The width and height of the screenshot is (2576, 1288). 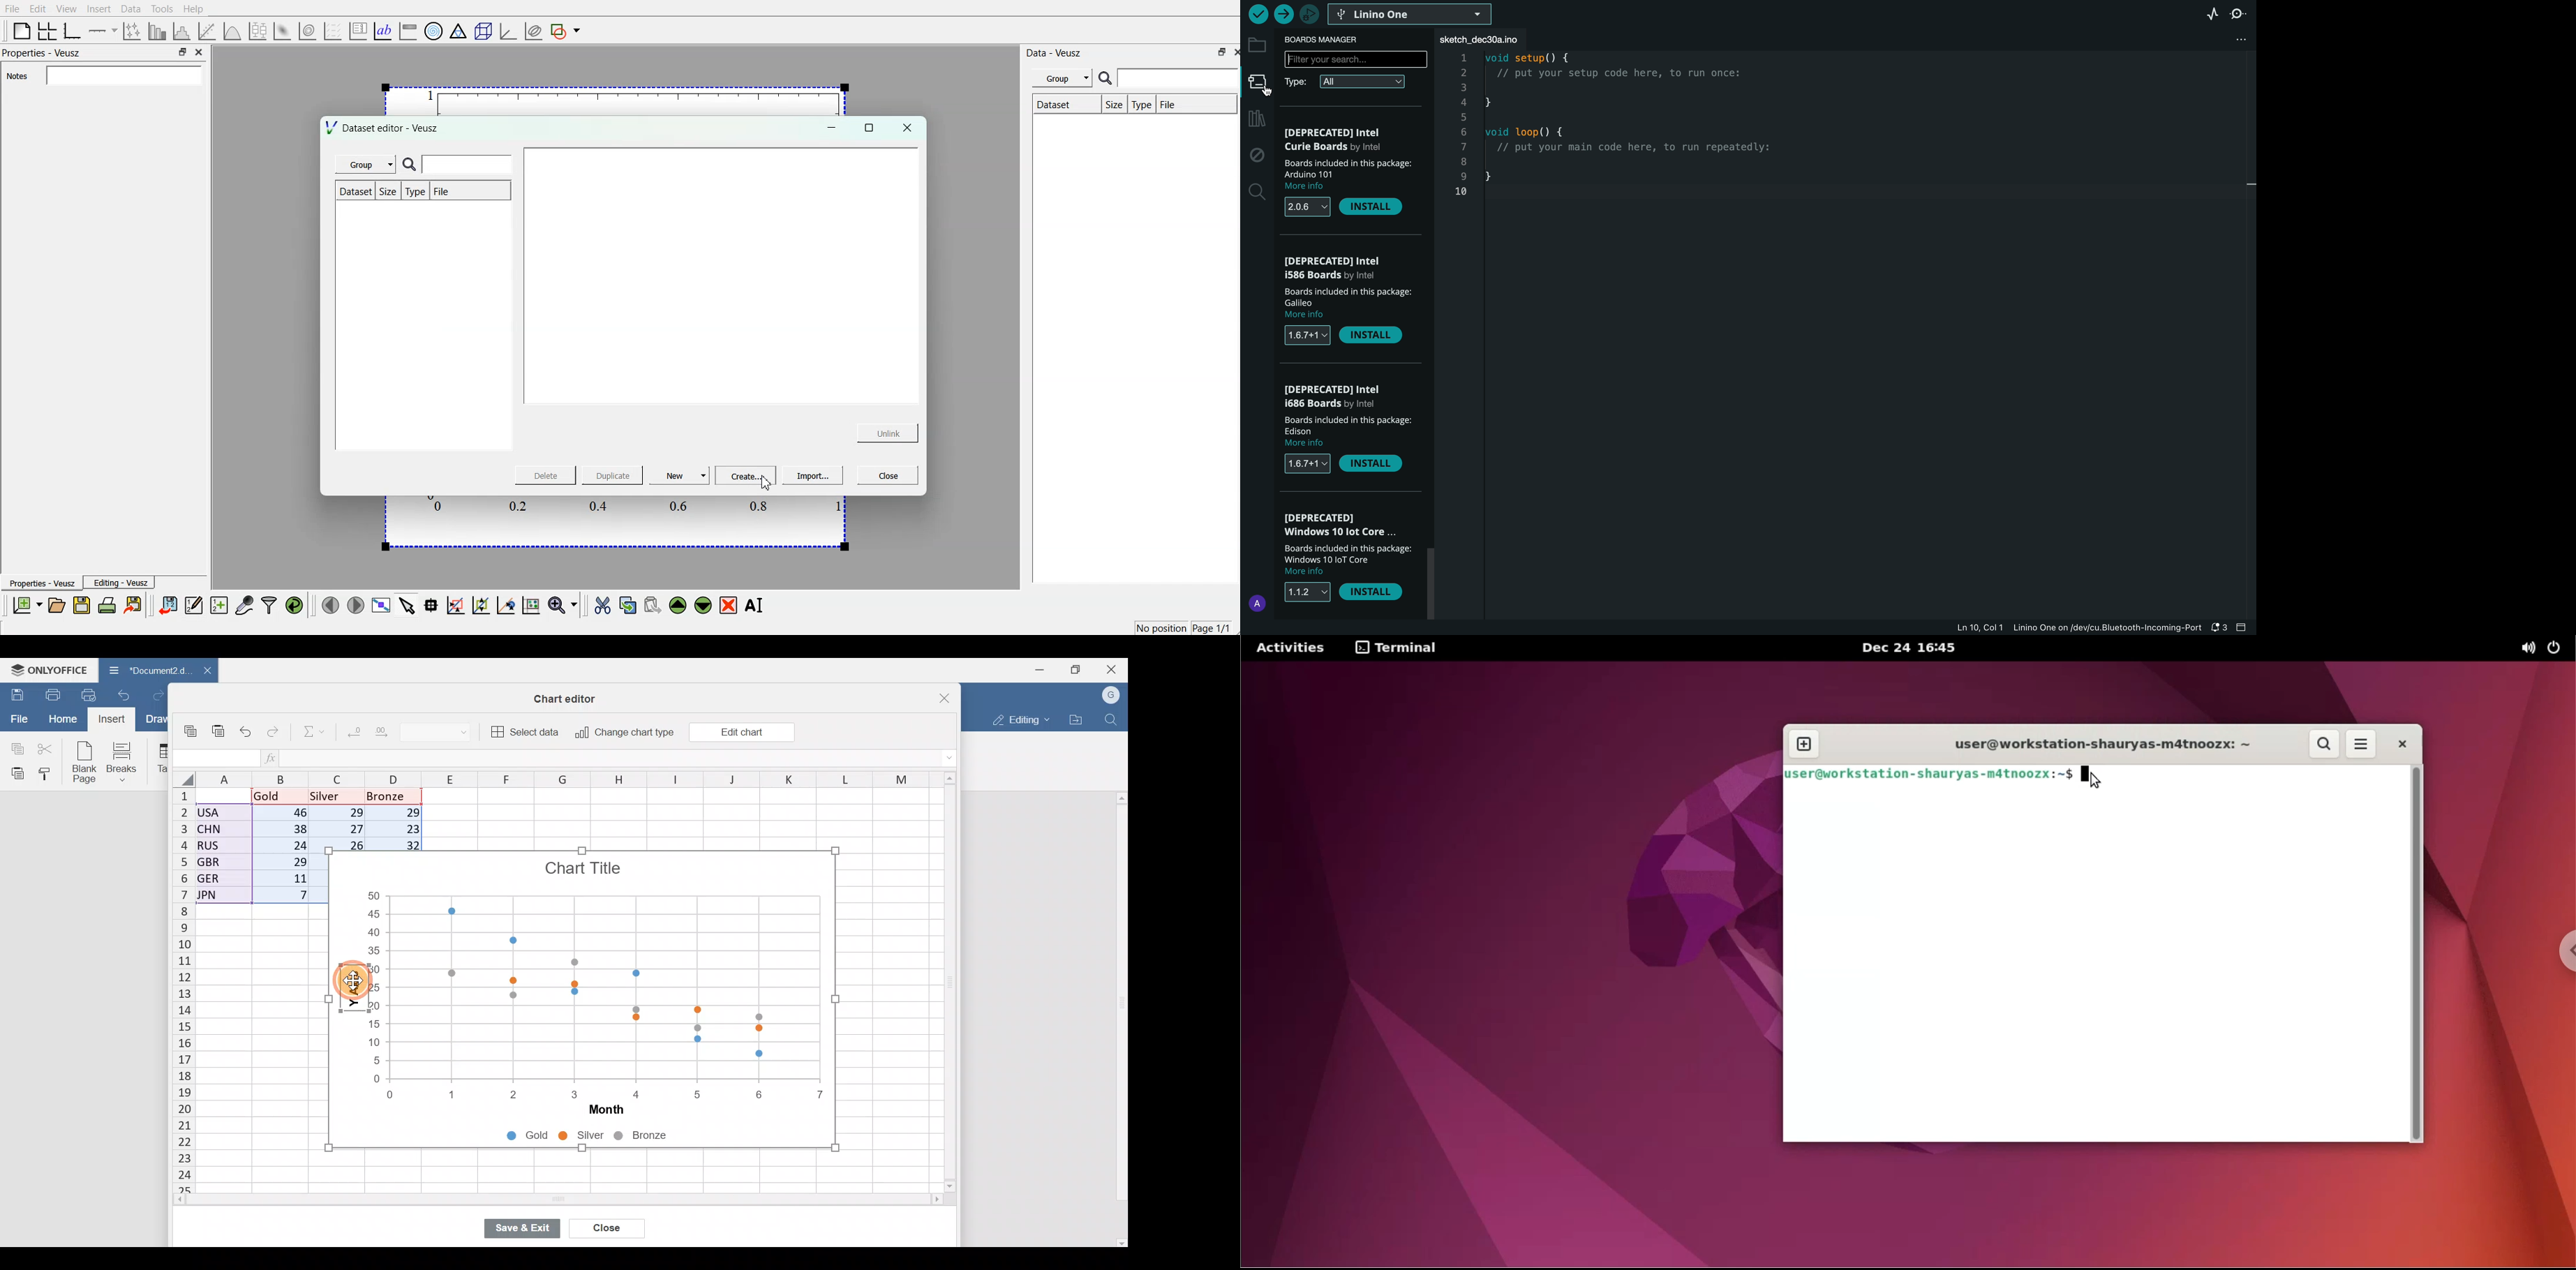 What do you see at coordinates (1038, 671) in the screenshot?
I see `Minimize` at bounding box center [1038, 671].